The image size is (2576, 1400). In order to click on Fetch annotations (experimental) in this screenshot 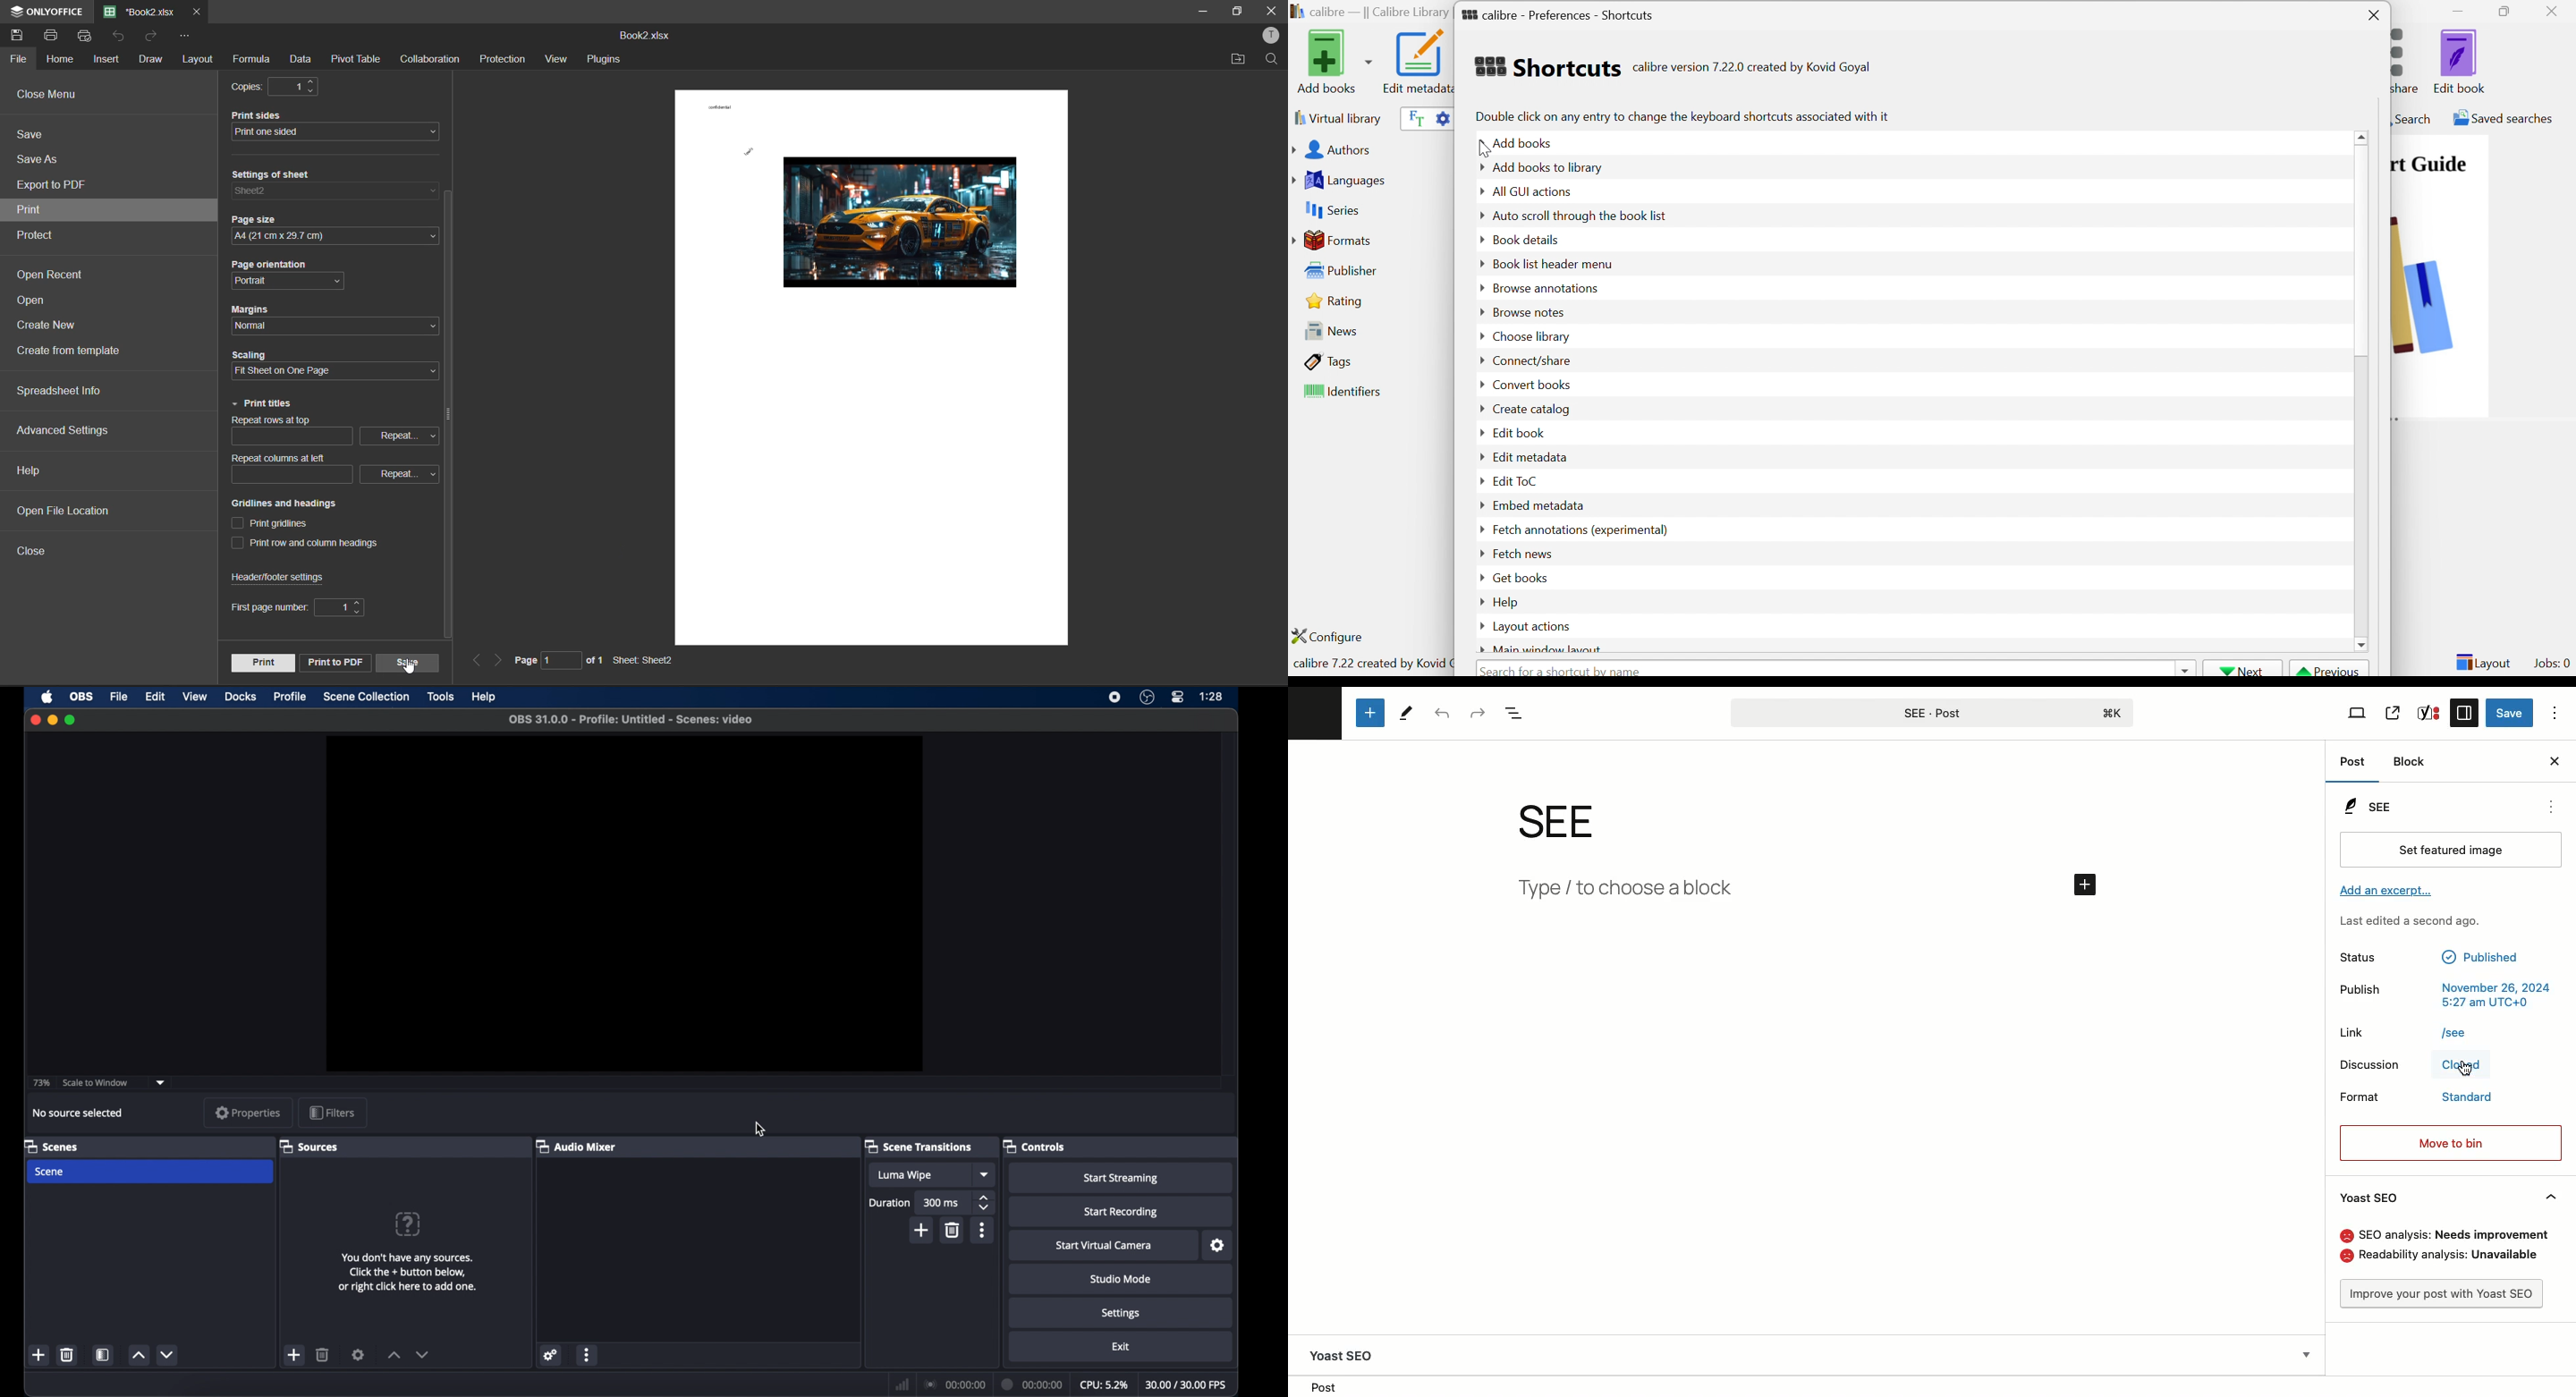, I will do `click(1578, 529)`.